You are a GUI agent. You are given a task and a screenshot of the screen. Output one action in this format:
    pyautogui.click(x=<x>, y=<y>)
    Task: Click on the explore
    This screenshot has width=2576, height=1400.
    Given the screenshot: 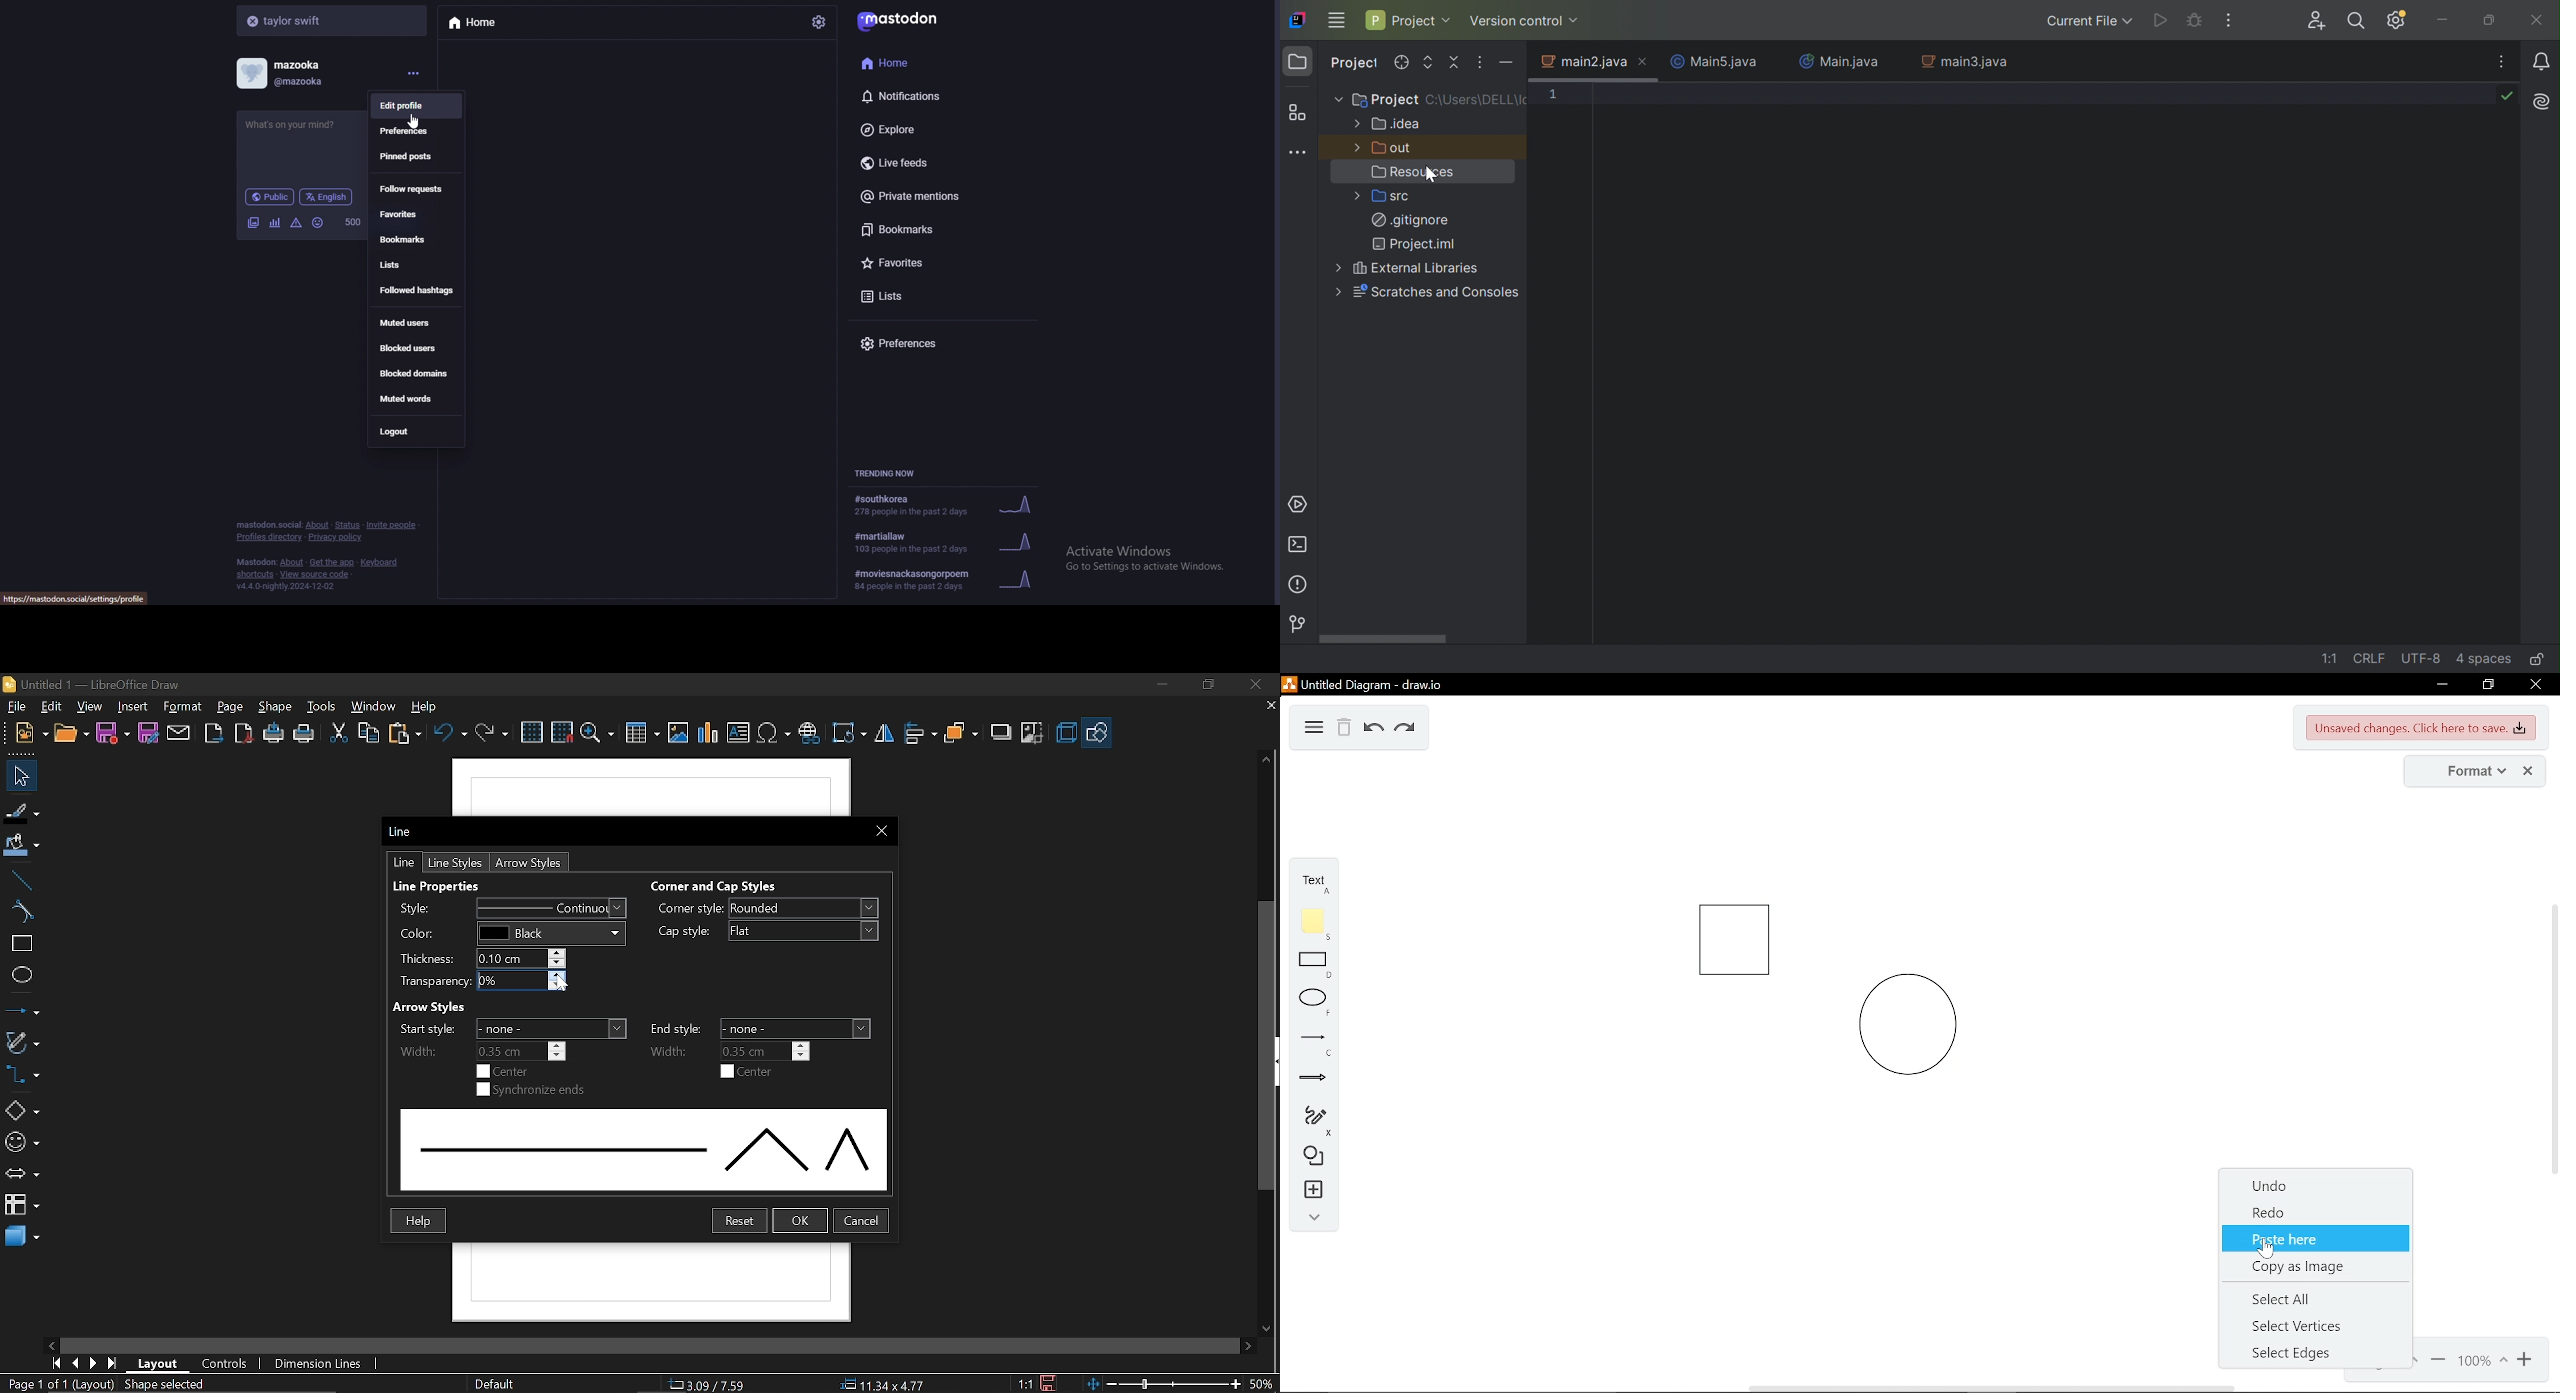 What is the action you would take?
    pyautogui.click(x=933, y=130)
    